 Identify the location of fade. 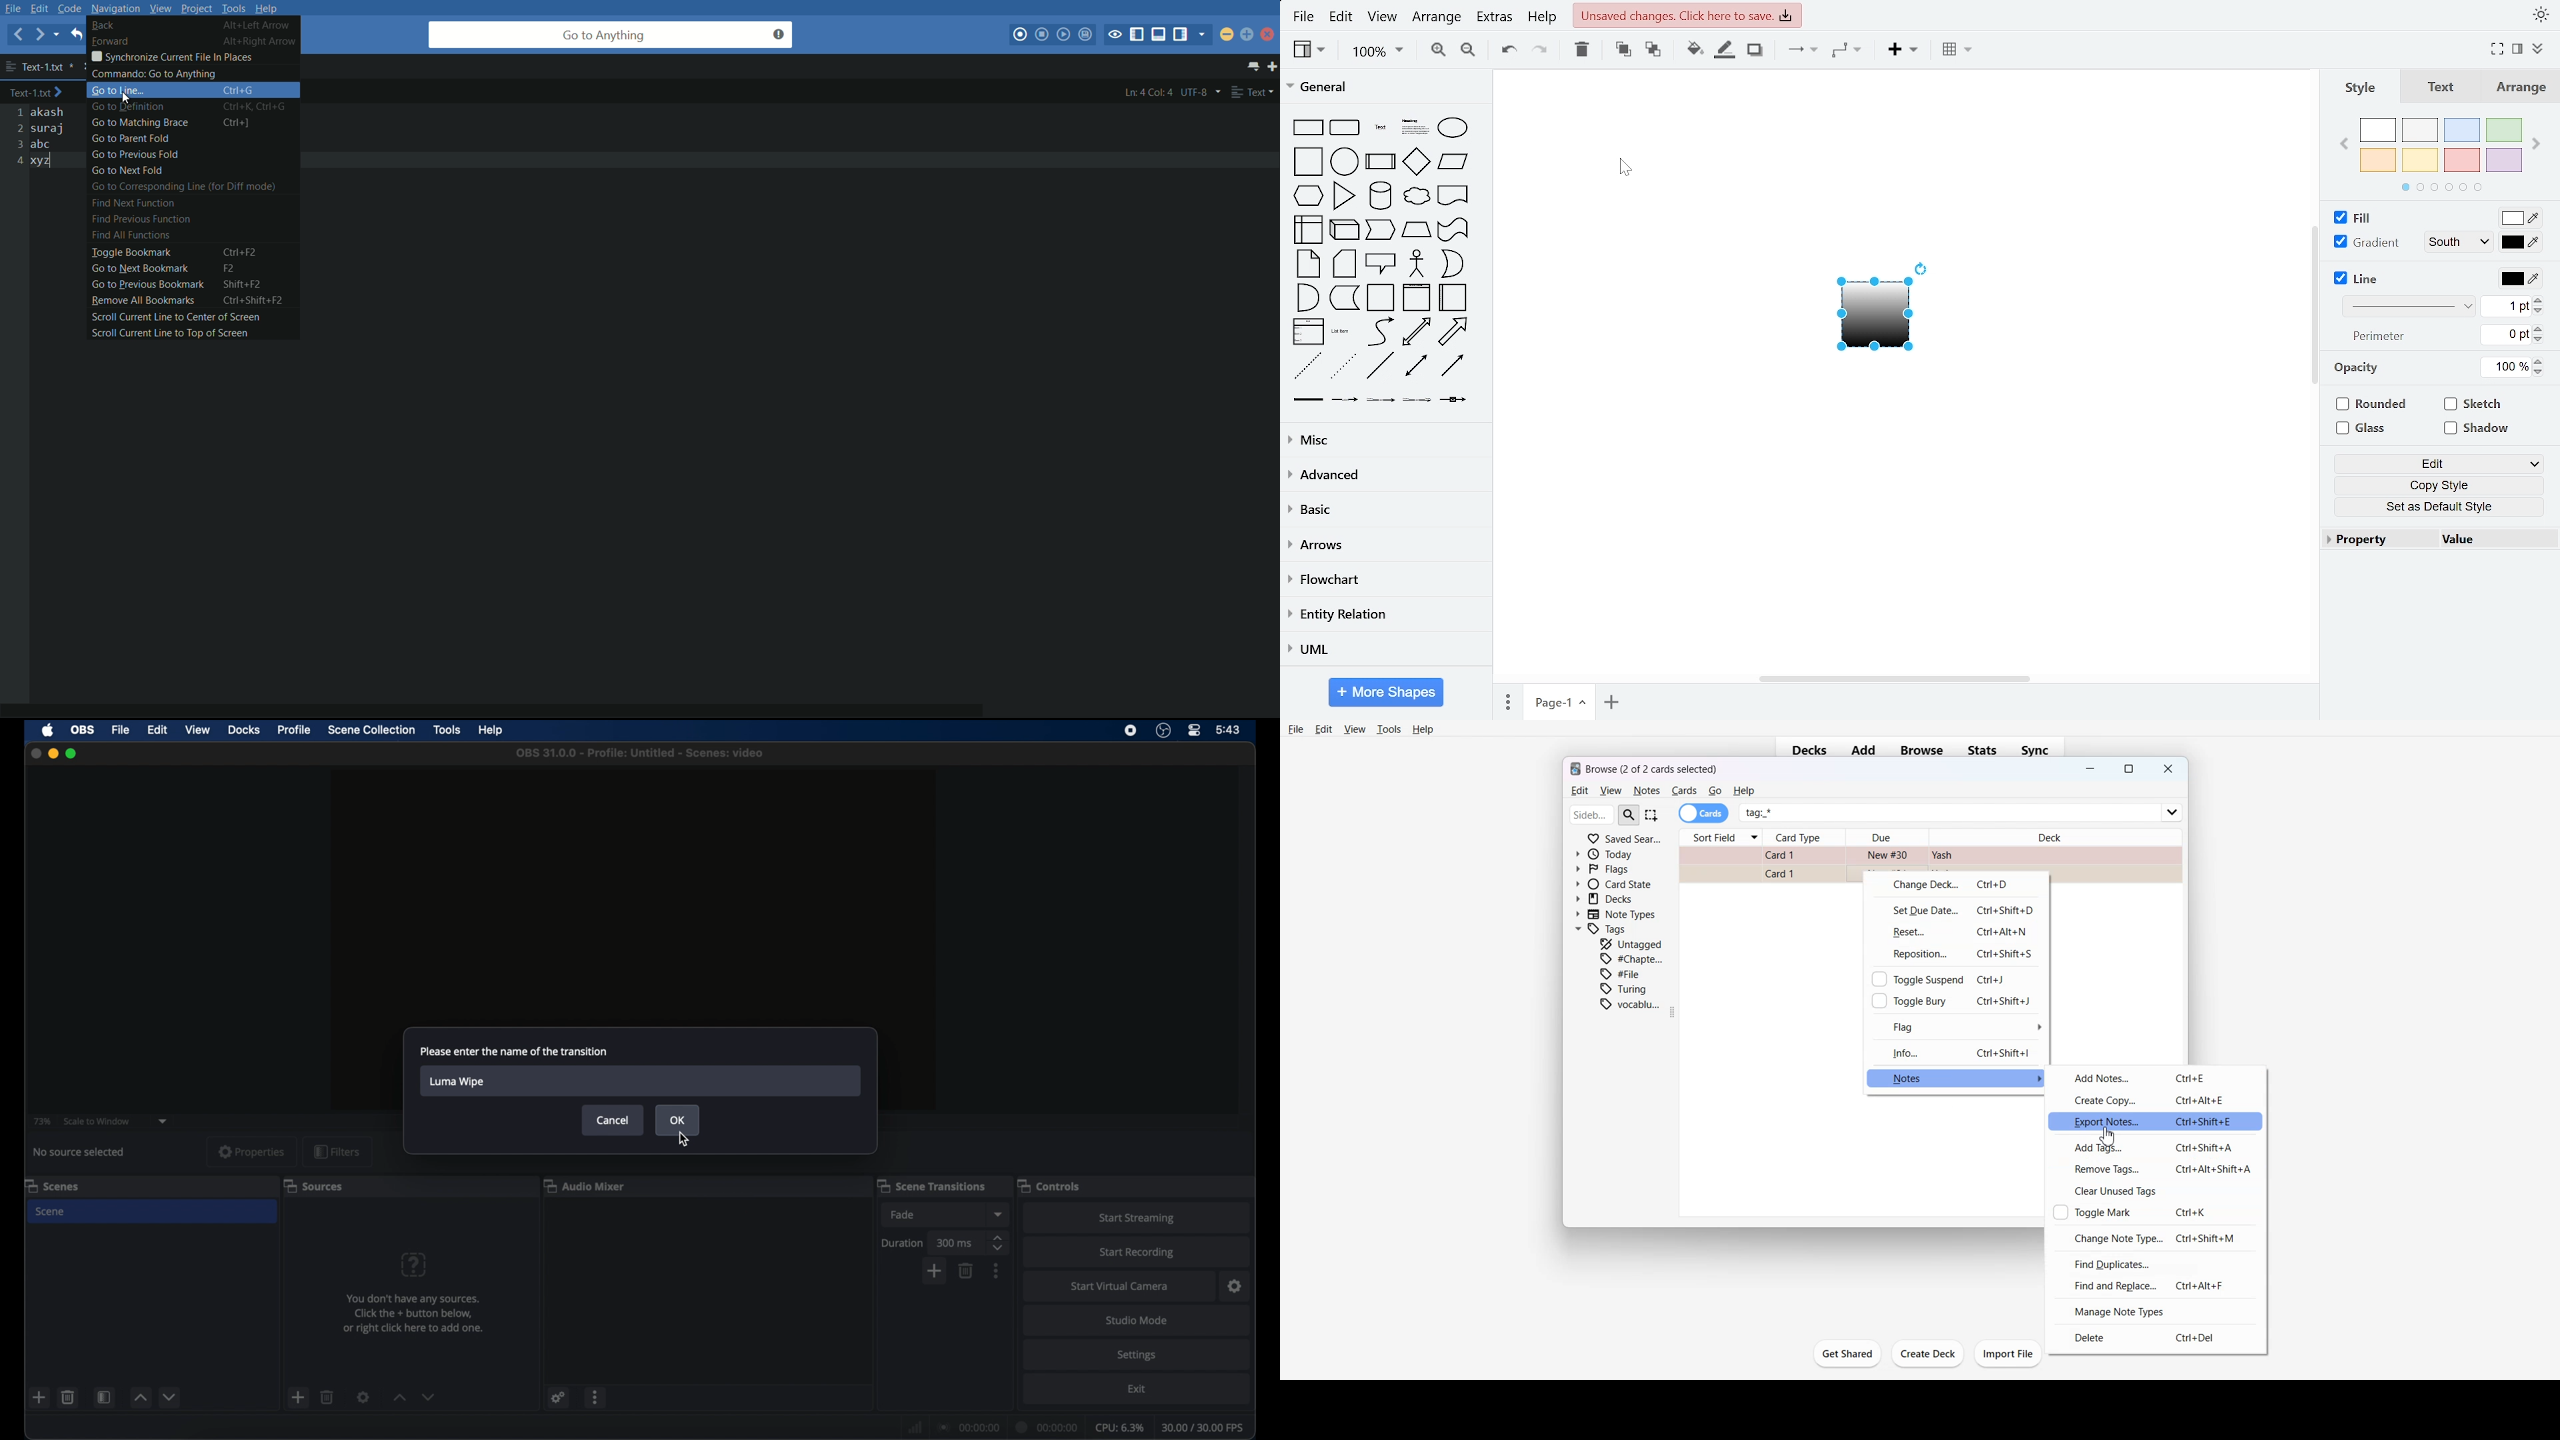
(903, 1215).